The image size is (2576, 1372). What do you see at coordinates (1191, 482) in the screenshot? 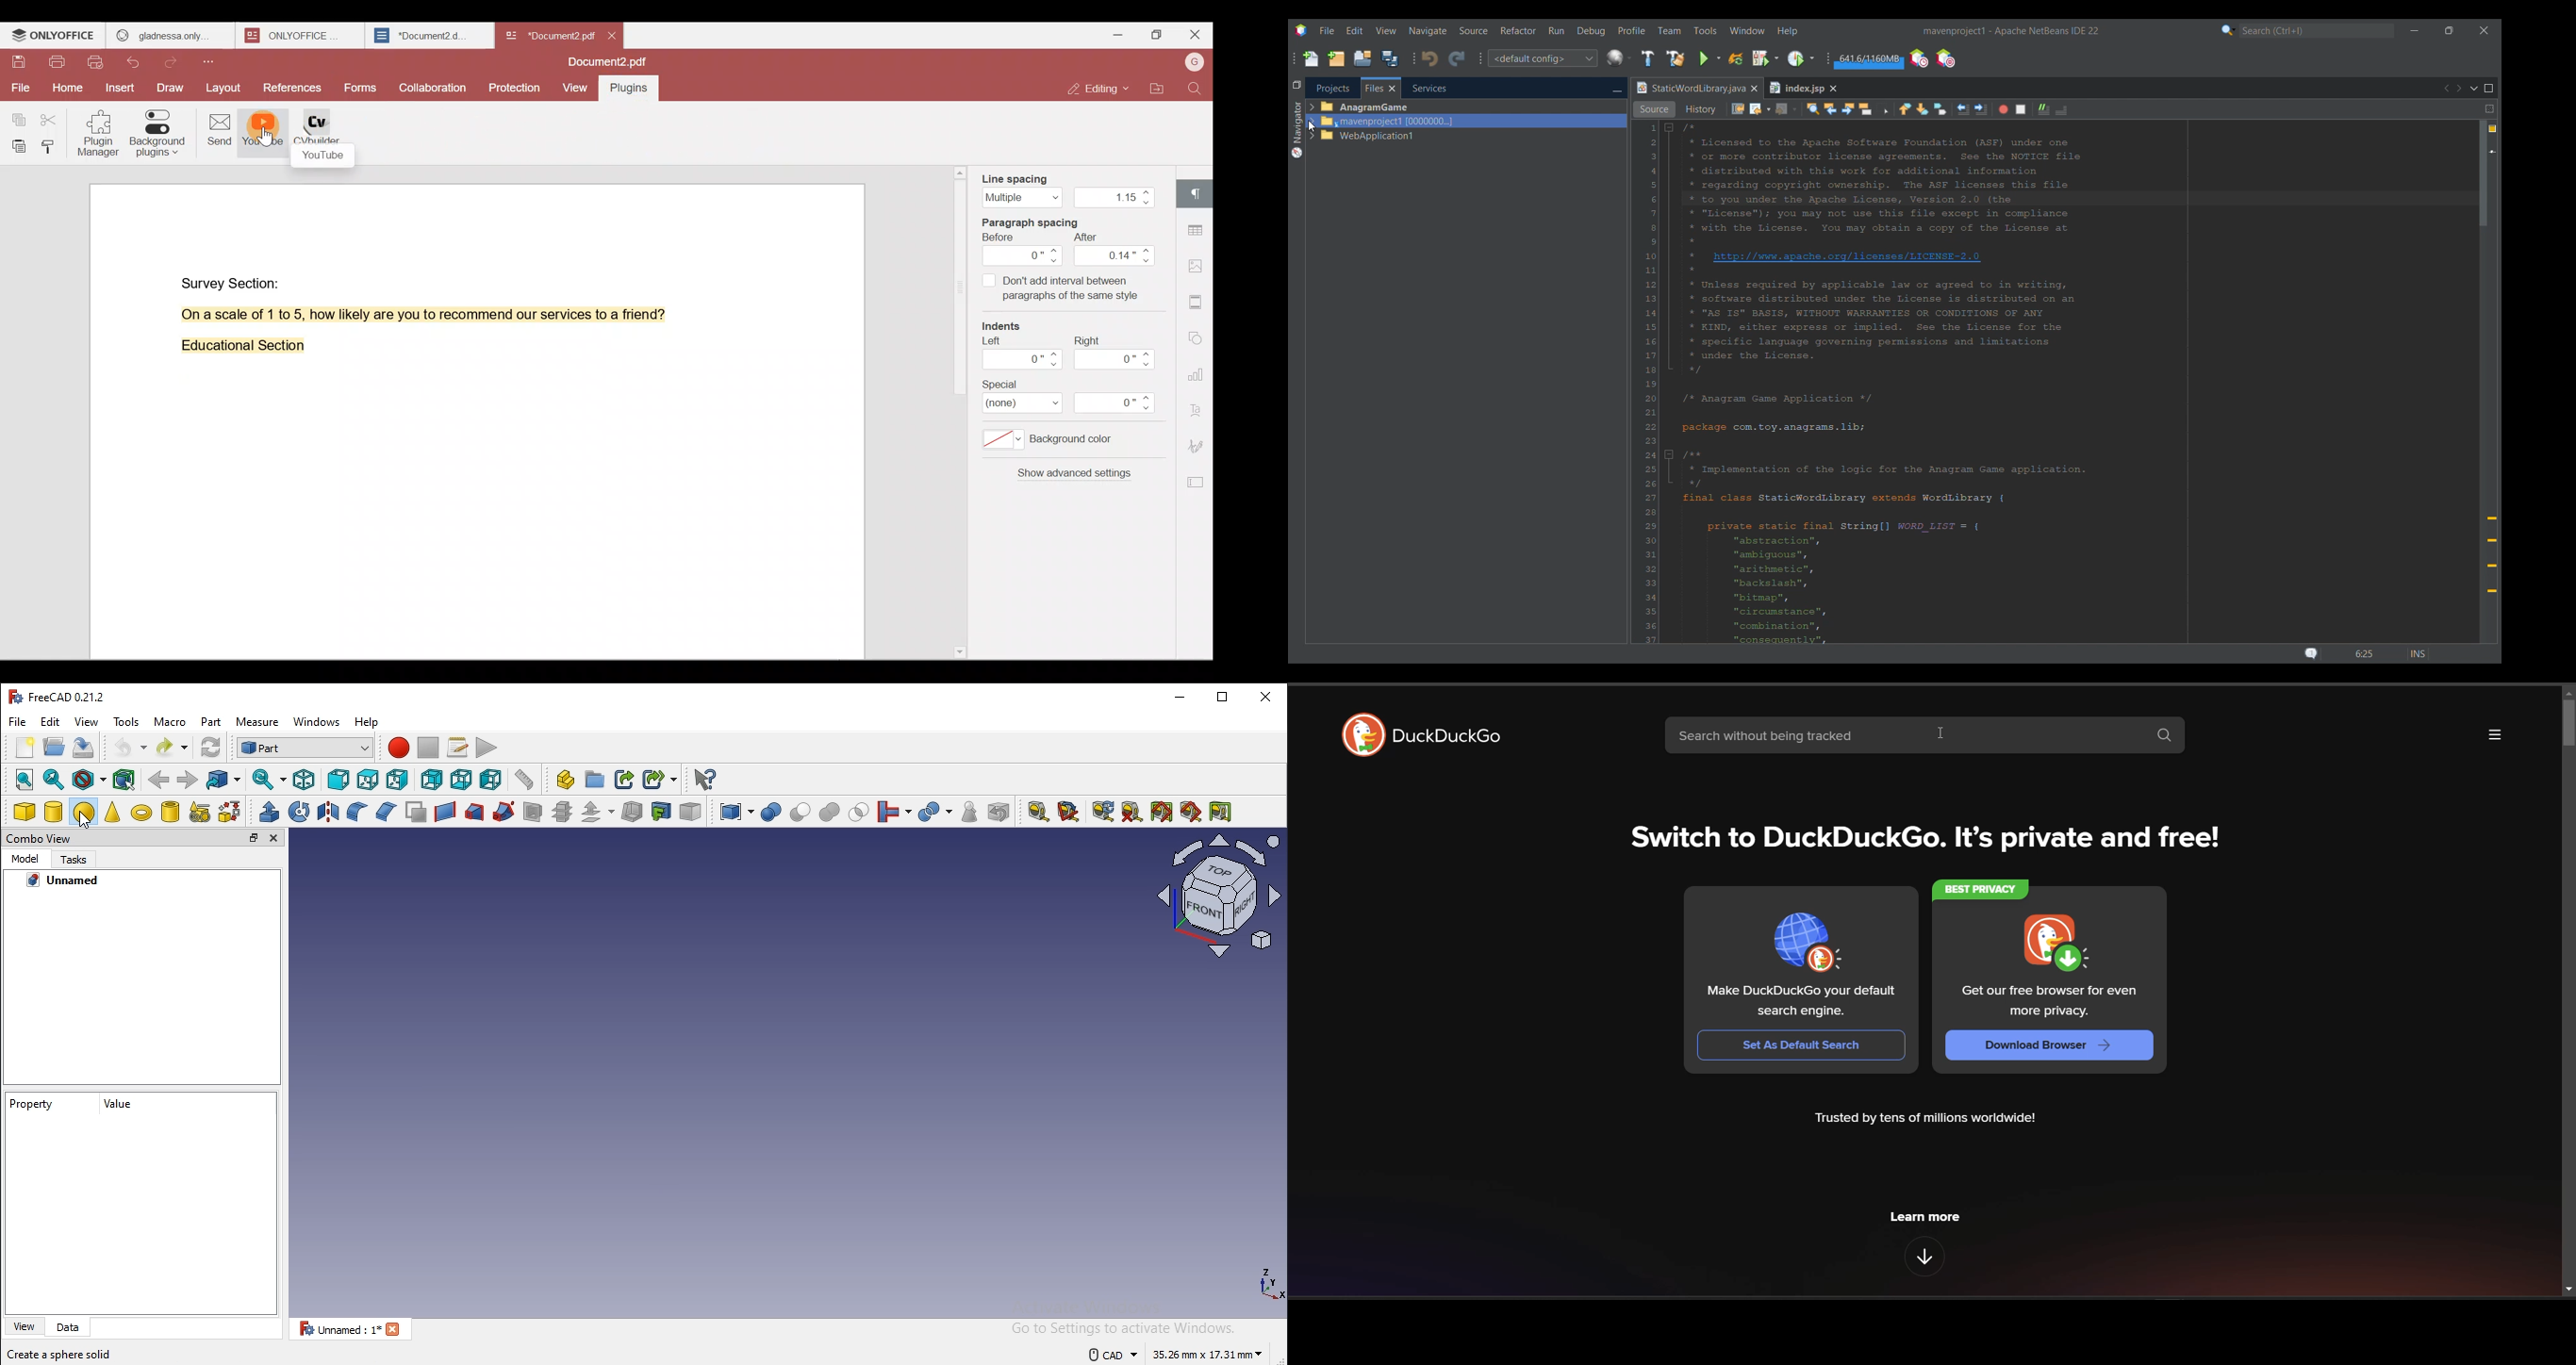
I see `Form settings` at bounding box center [1191, 482].